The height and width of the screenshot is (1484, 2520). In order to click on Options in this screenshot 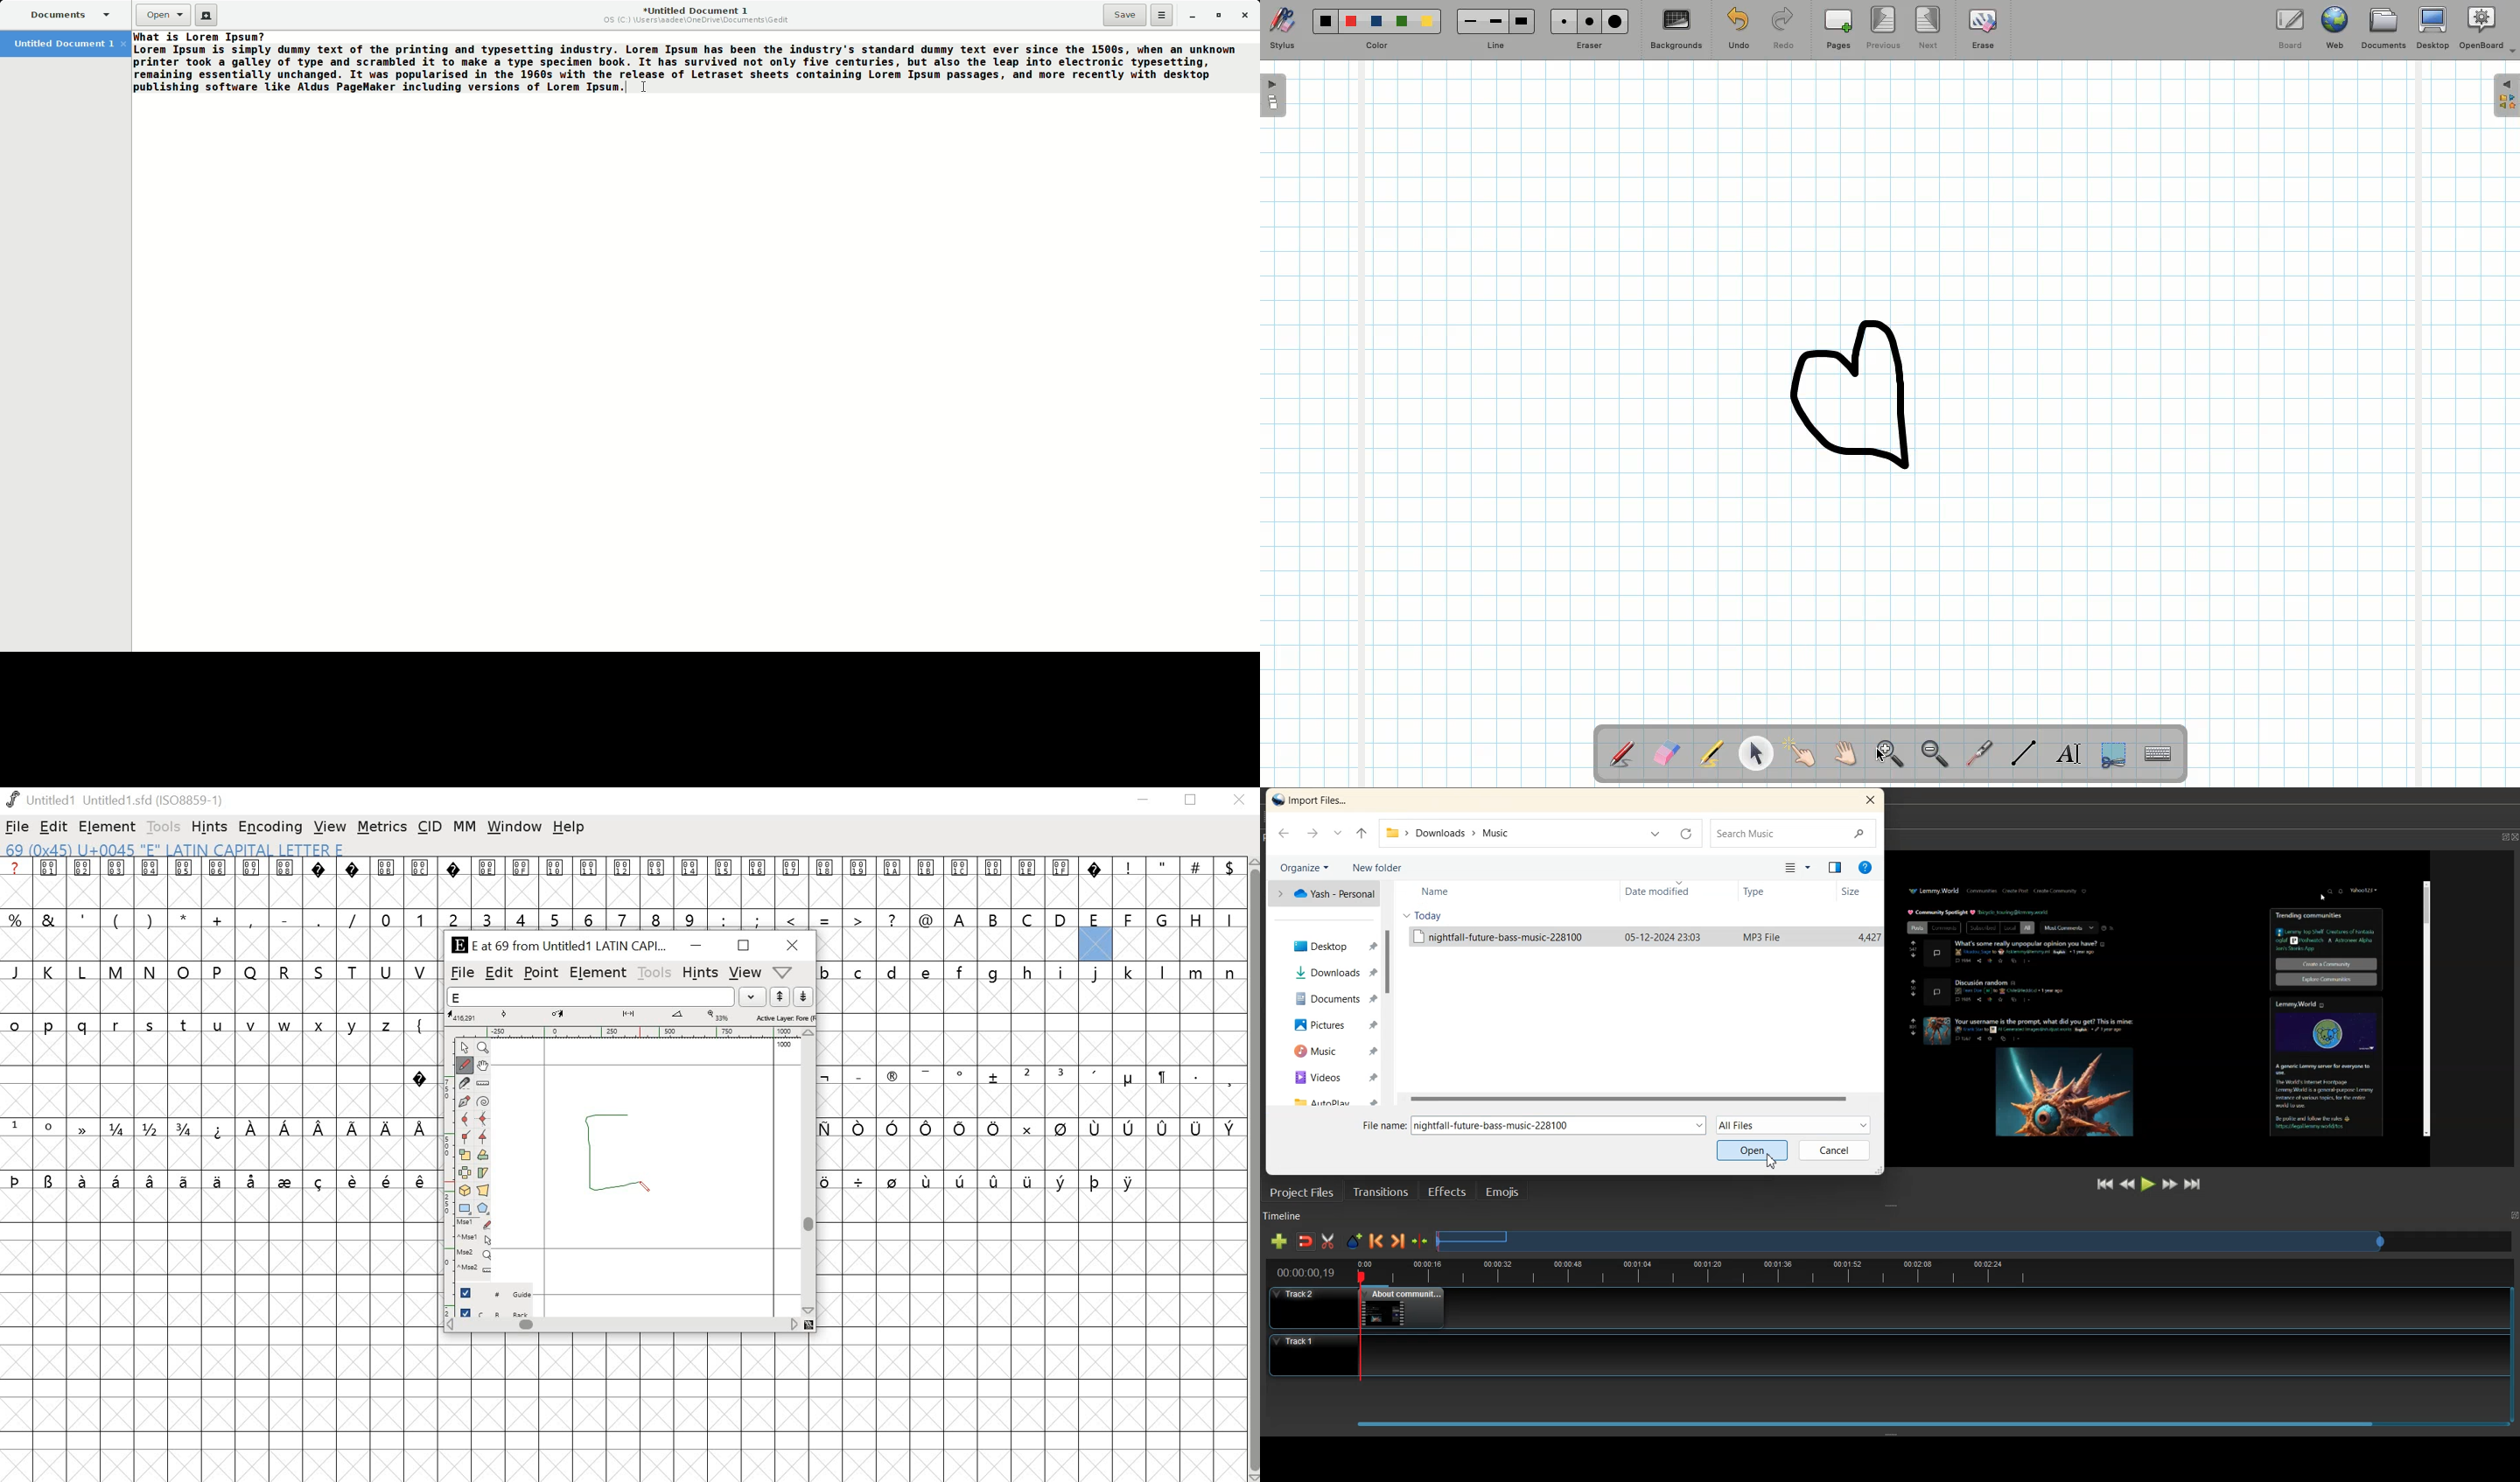, I will do `click(1162, 14)`.